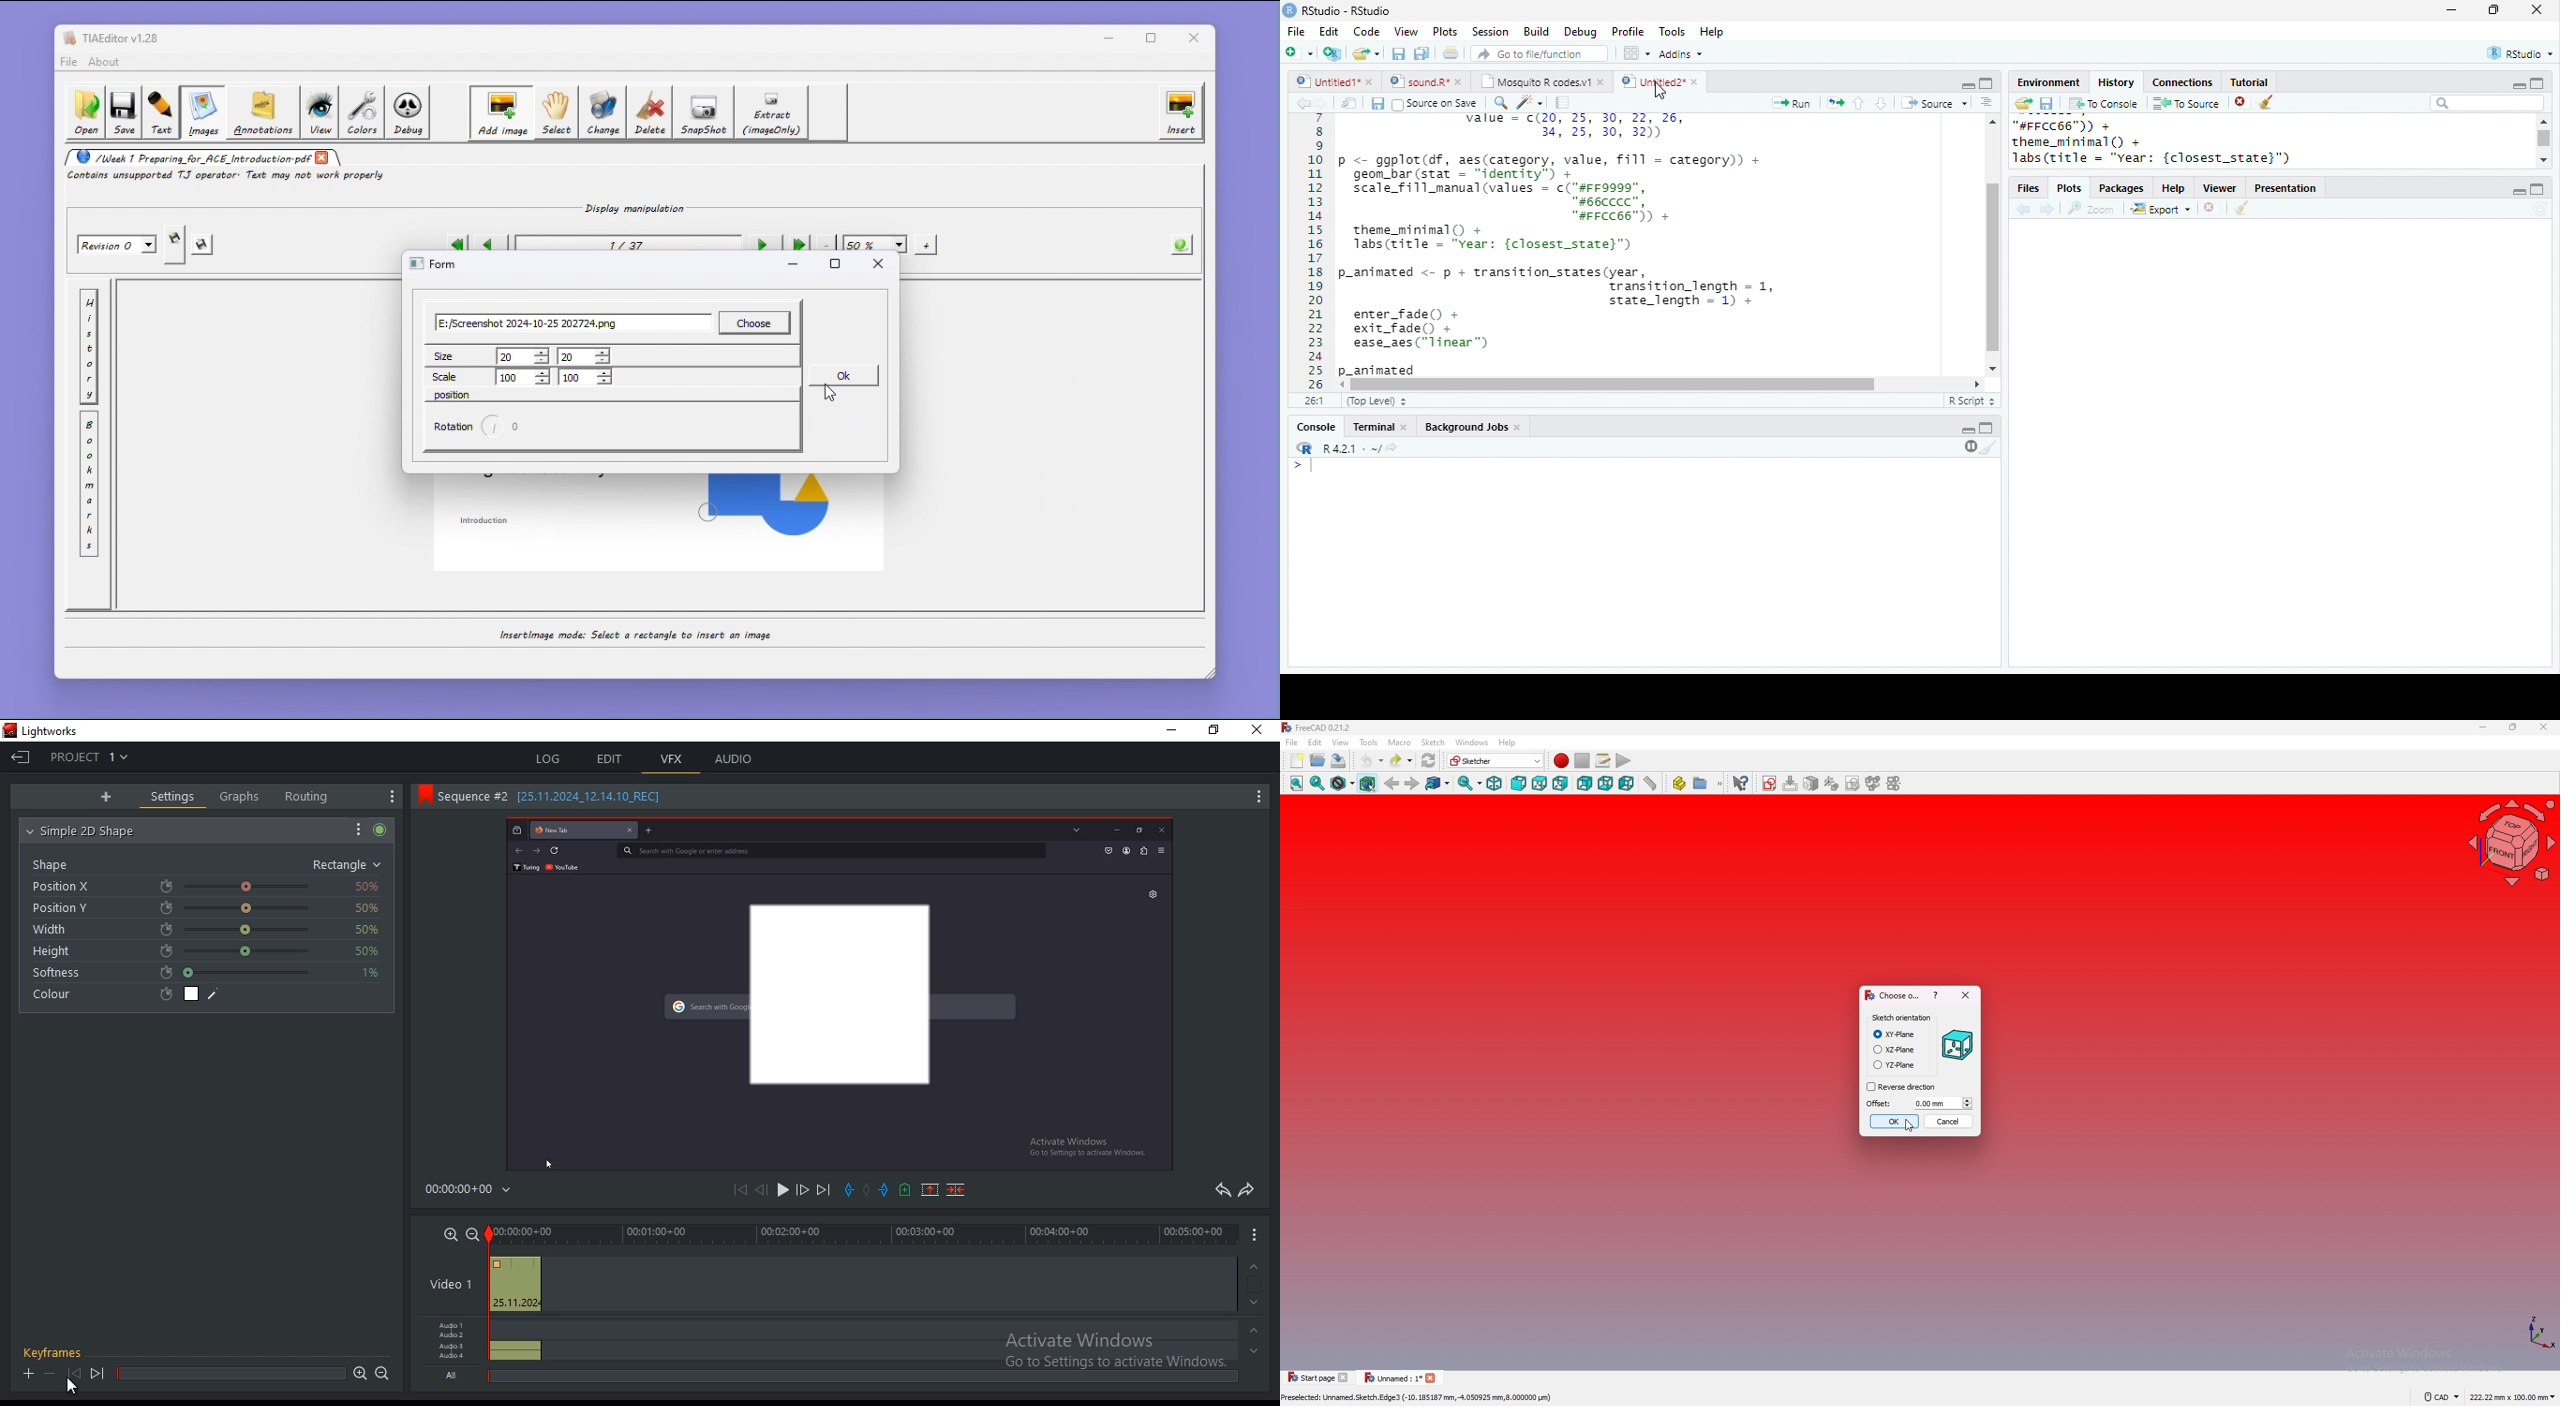 The image size is (2576, 1428). What do you see at coordinates (1304, 466) in the screenshot?
I see `start typing` at bounding box center [1304, 466].